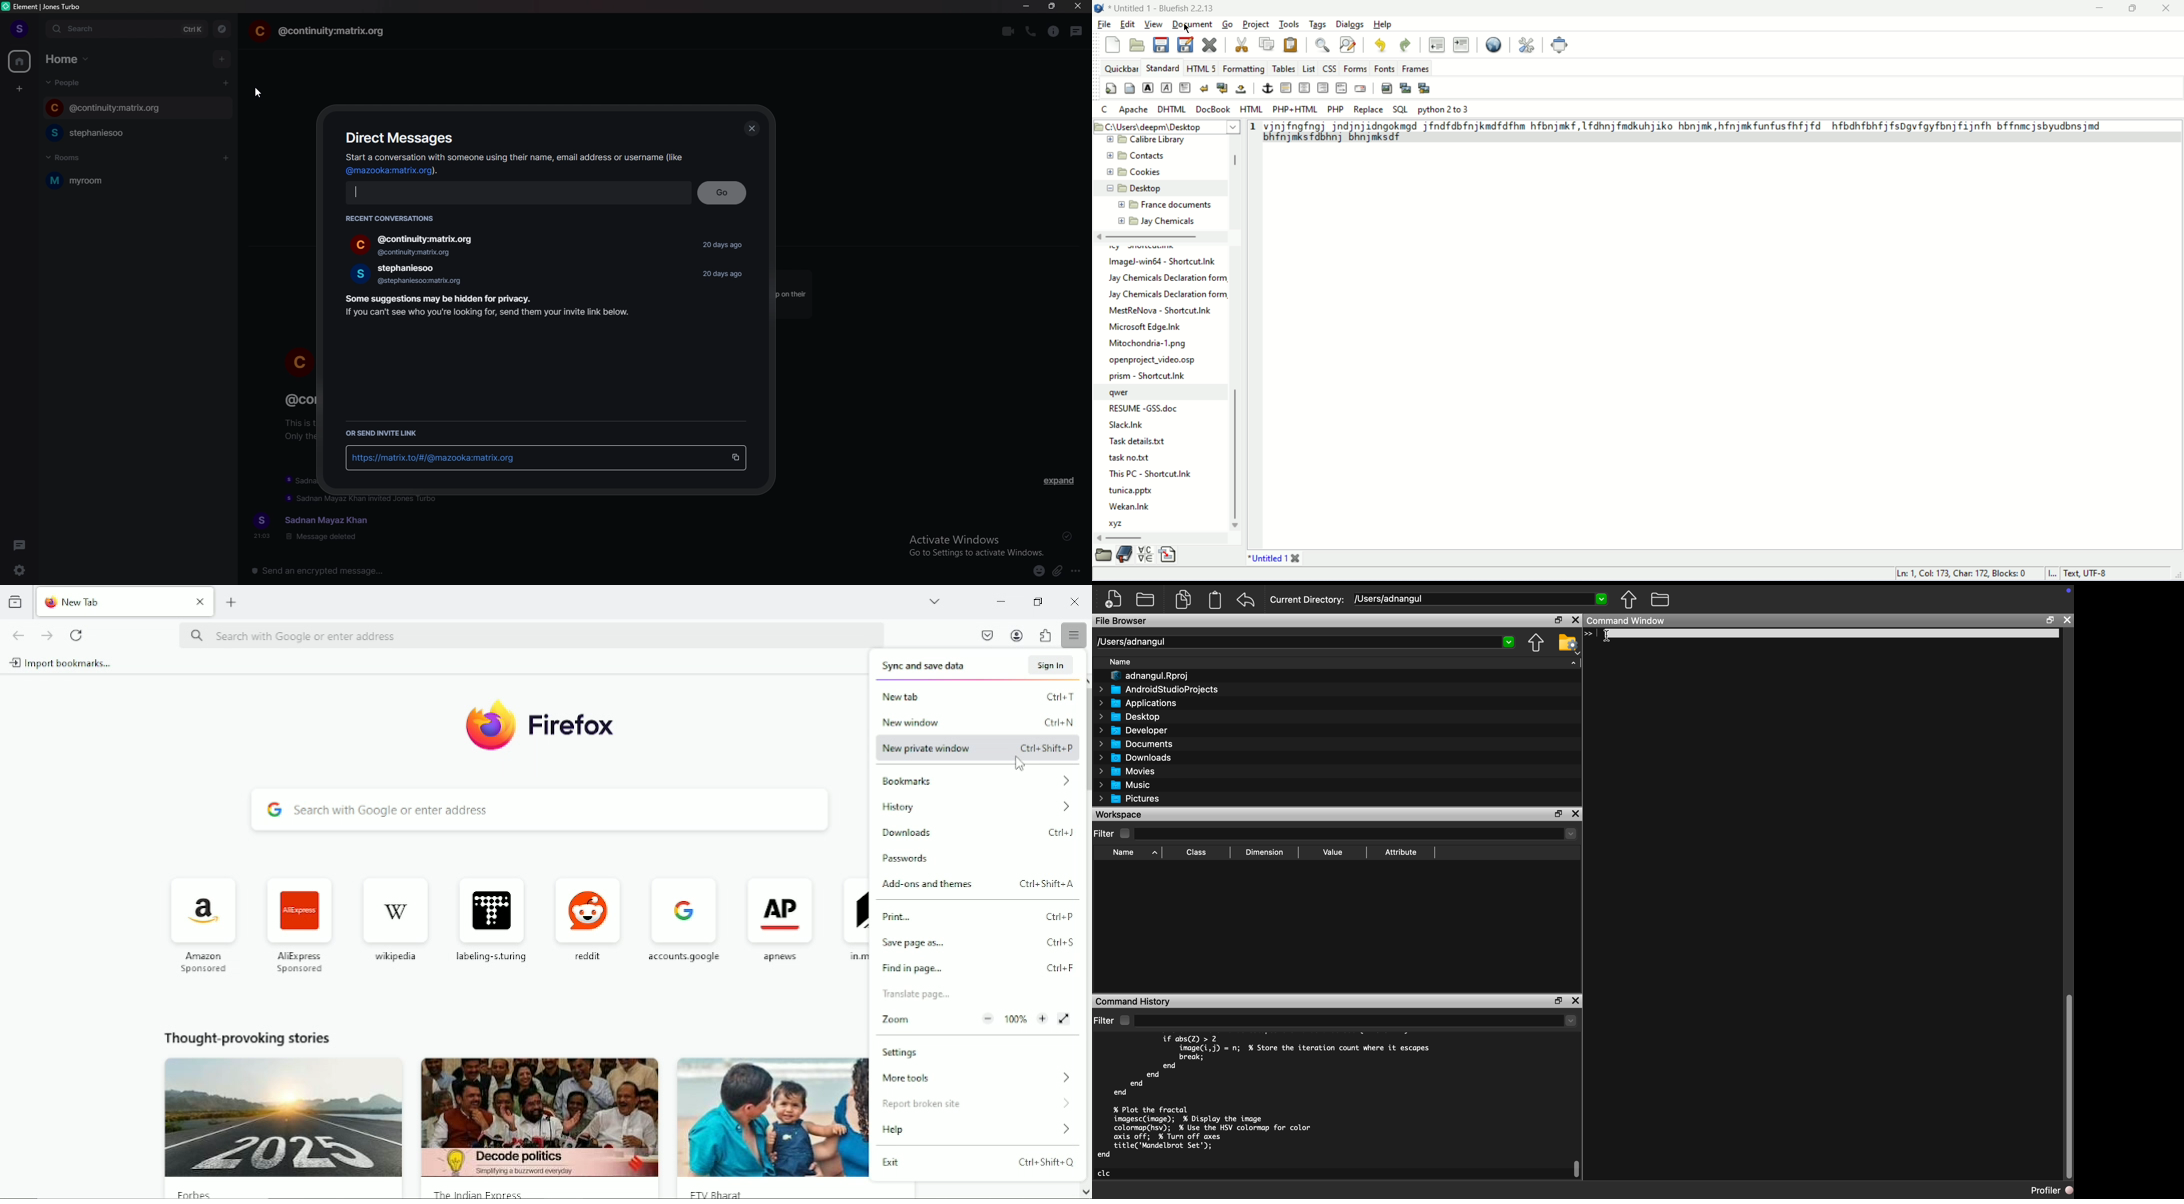 This screenshot has width=2184, height=1204. What do you see at coordinates (20, 61) in the screenshot?
I see `home` at bounding box center [20, 61].